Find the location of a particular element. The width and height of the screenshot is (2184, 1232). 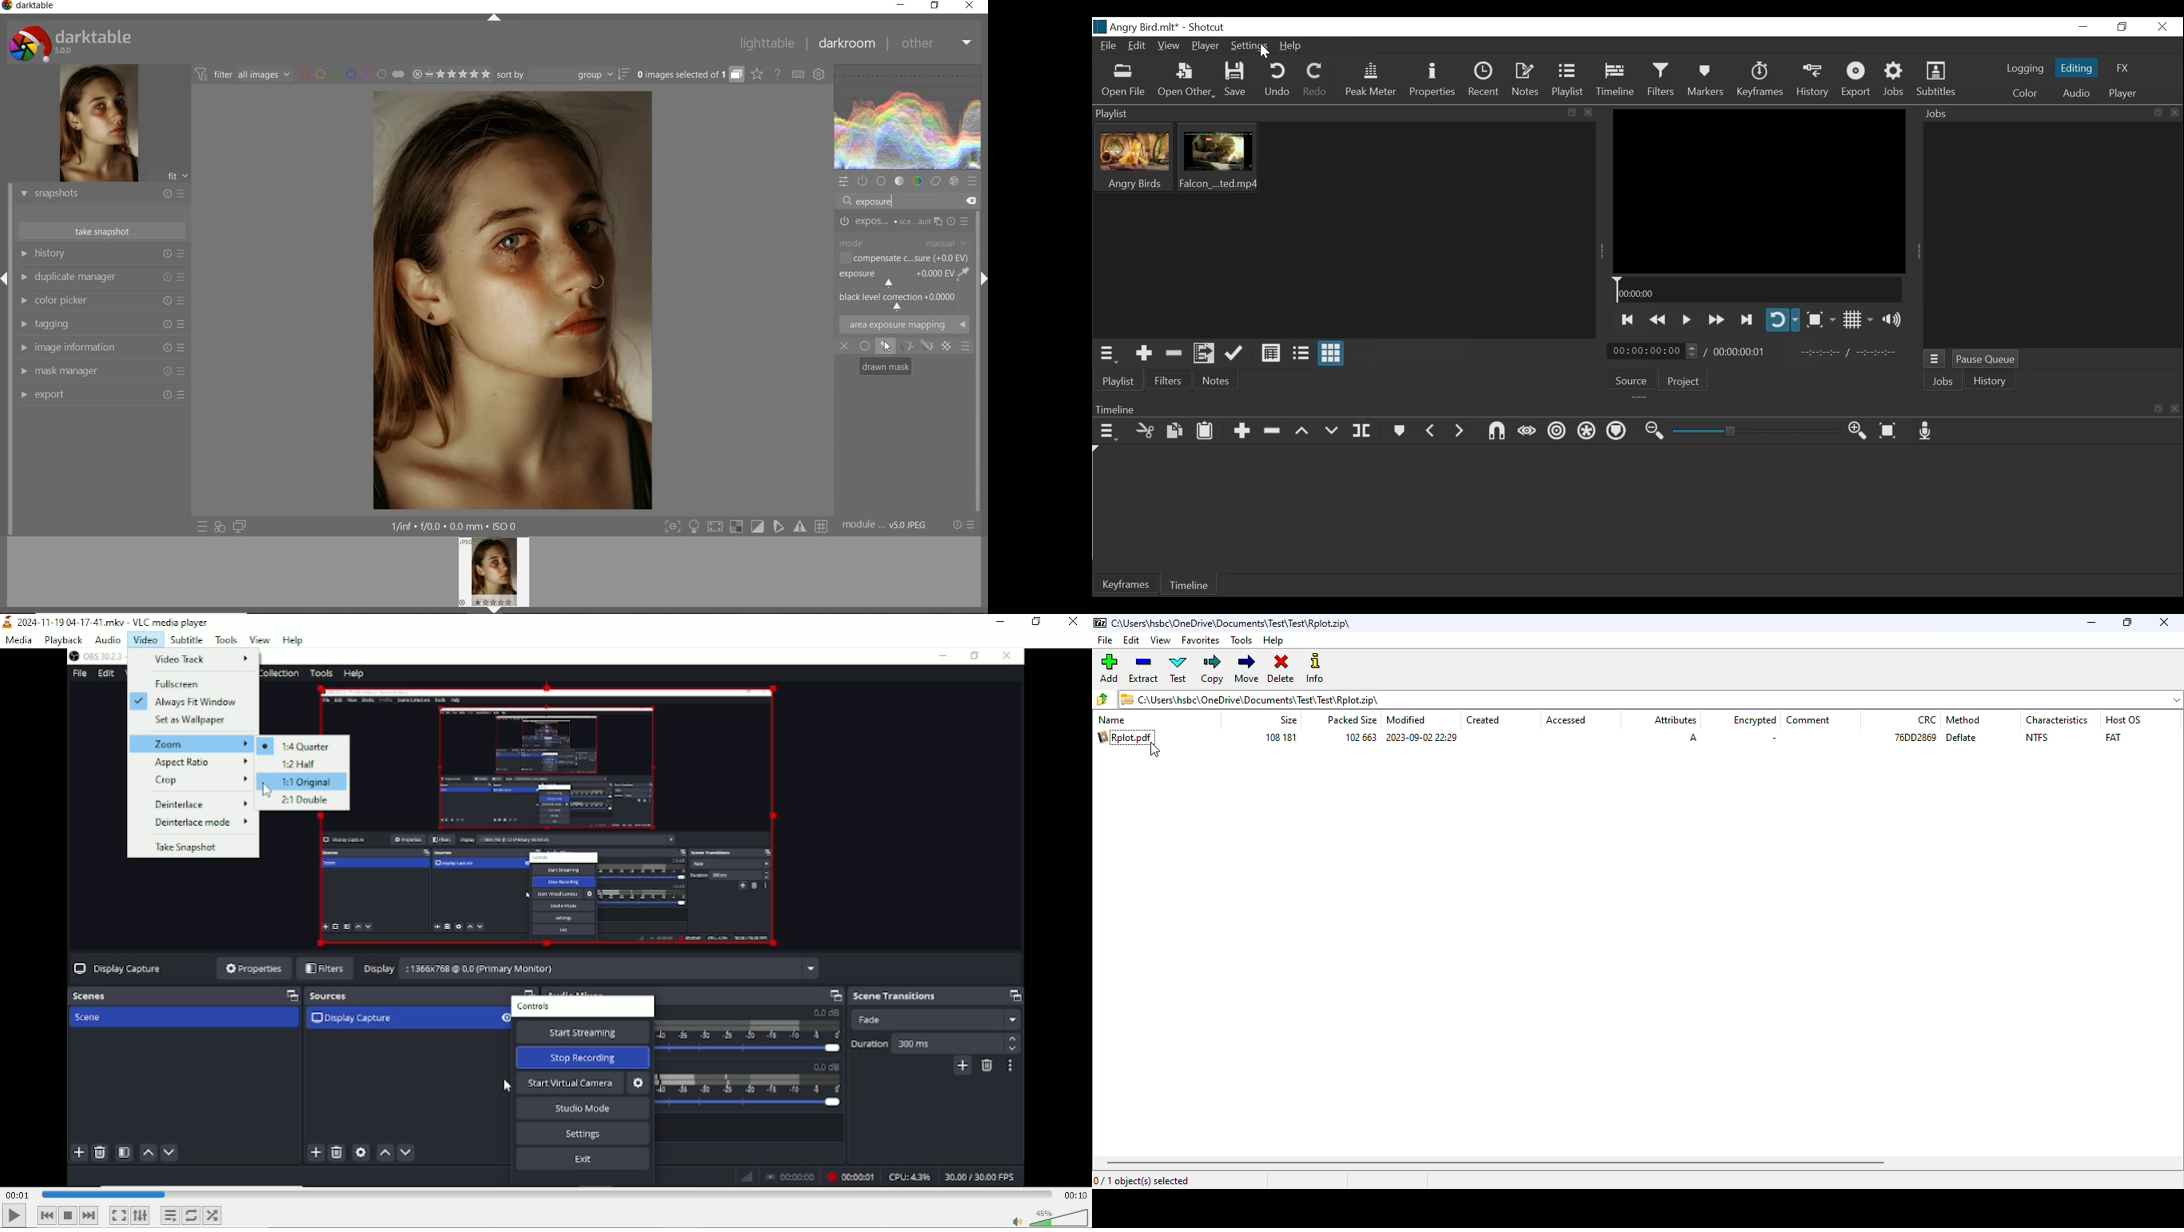

take snapshots is located at coordinates (103, 231).